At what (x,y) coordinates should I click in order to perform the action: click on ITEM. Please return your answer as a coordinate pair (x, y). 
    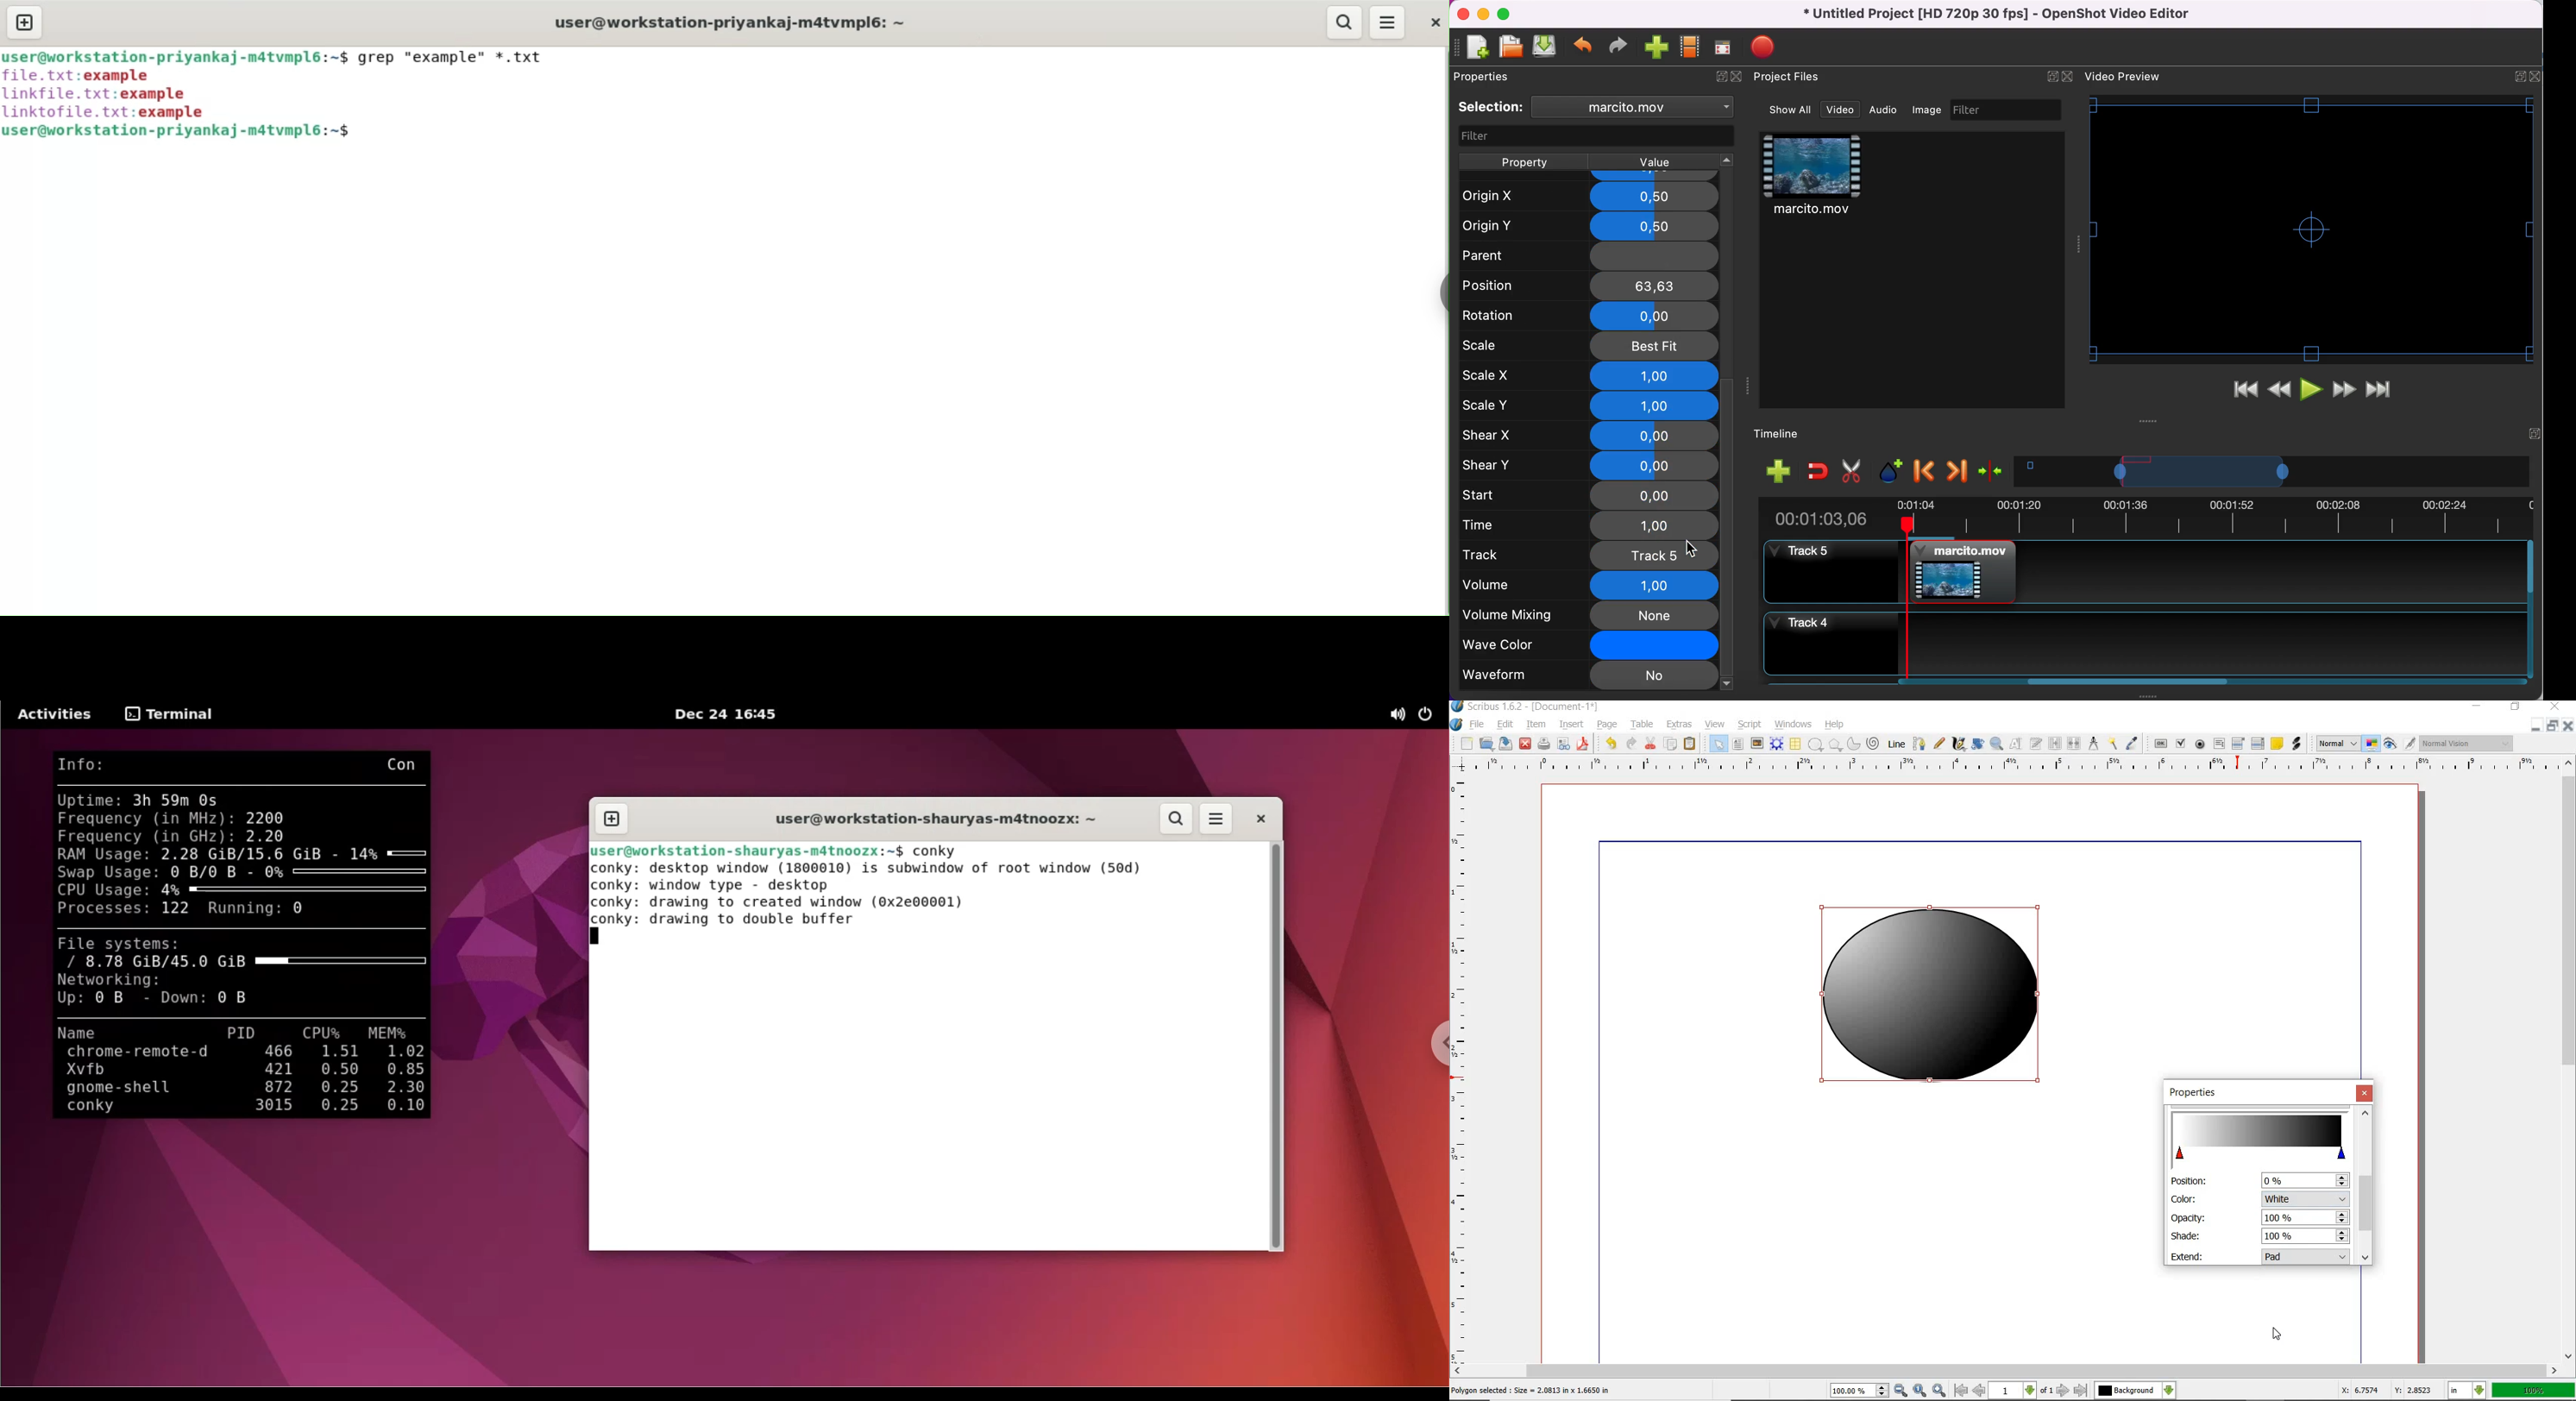
    Looking at the image, I should click on (1537, 723).